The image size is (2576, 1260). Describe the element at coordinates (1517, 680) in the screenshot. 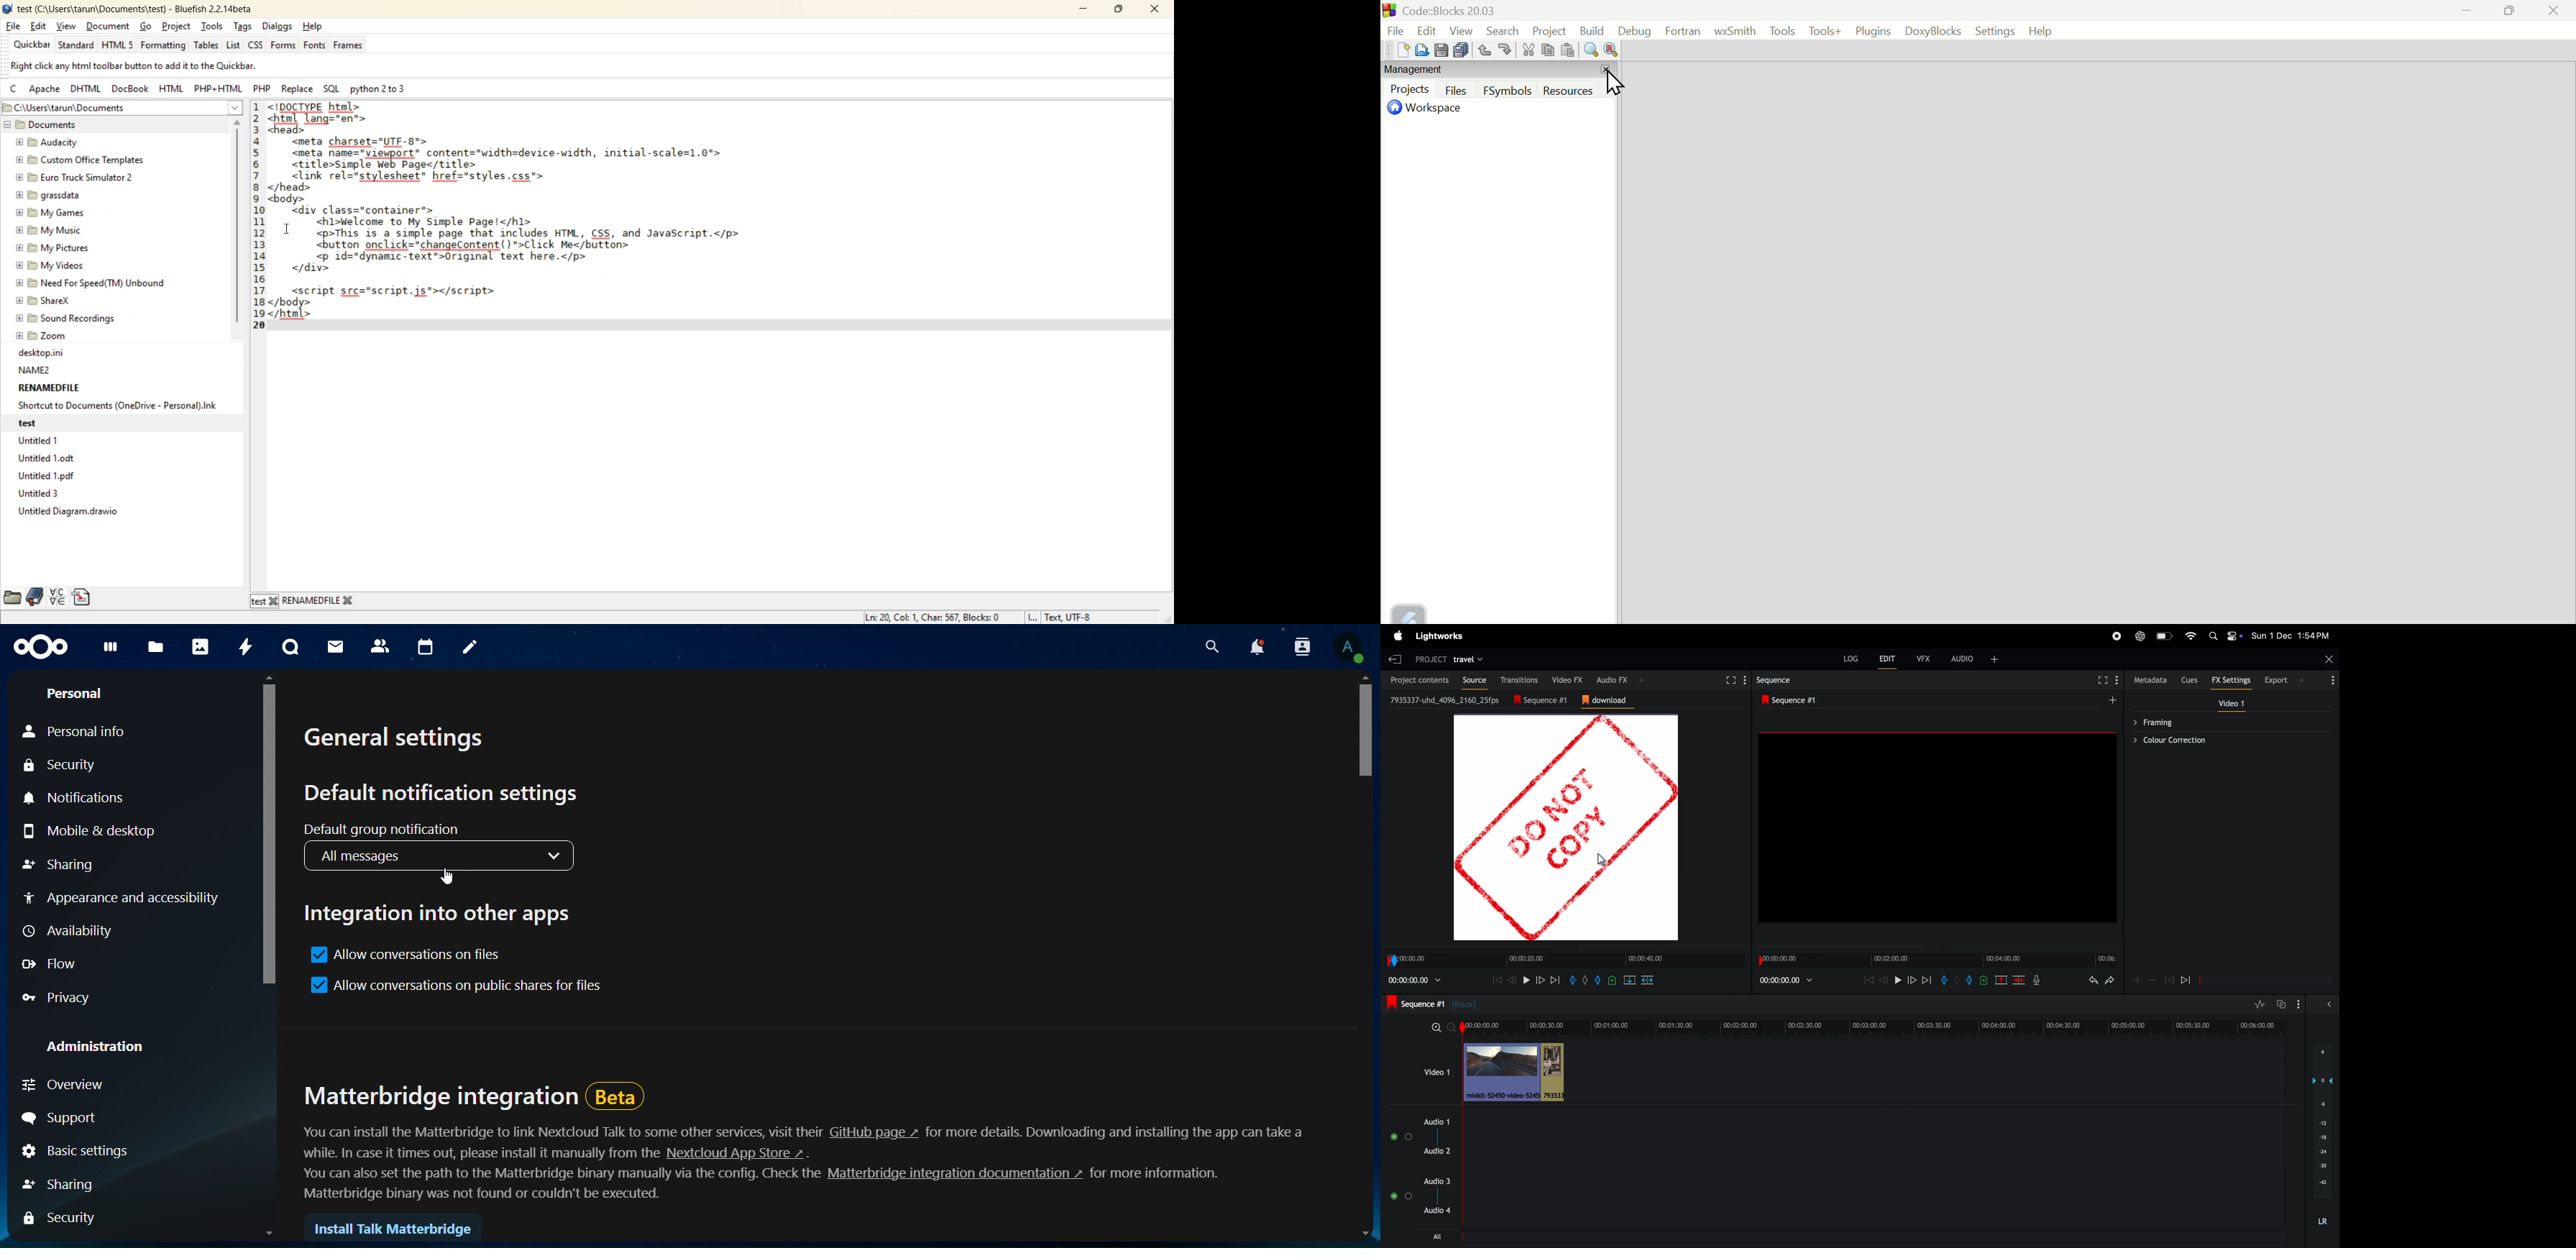

I see `transitions` at that location.